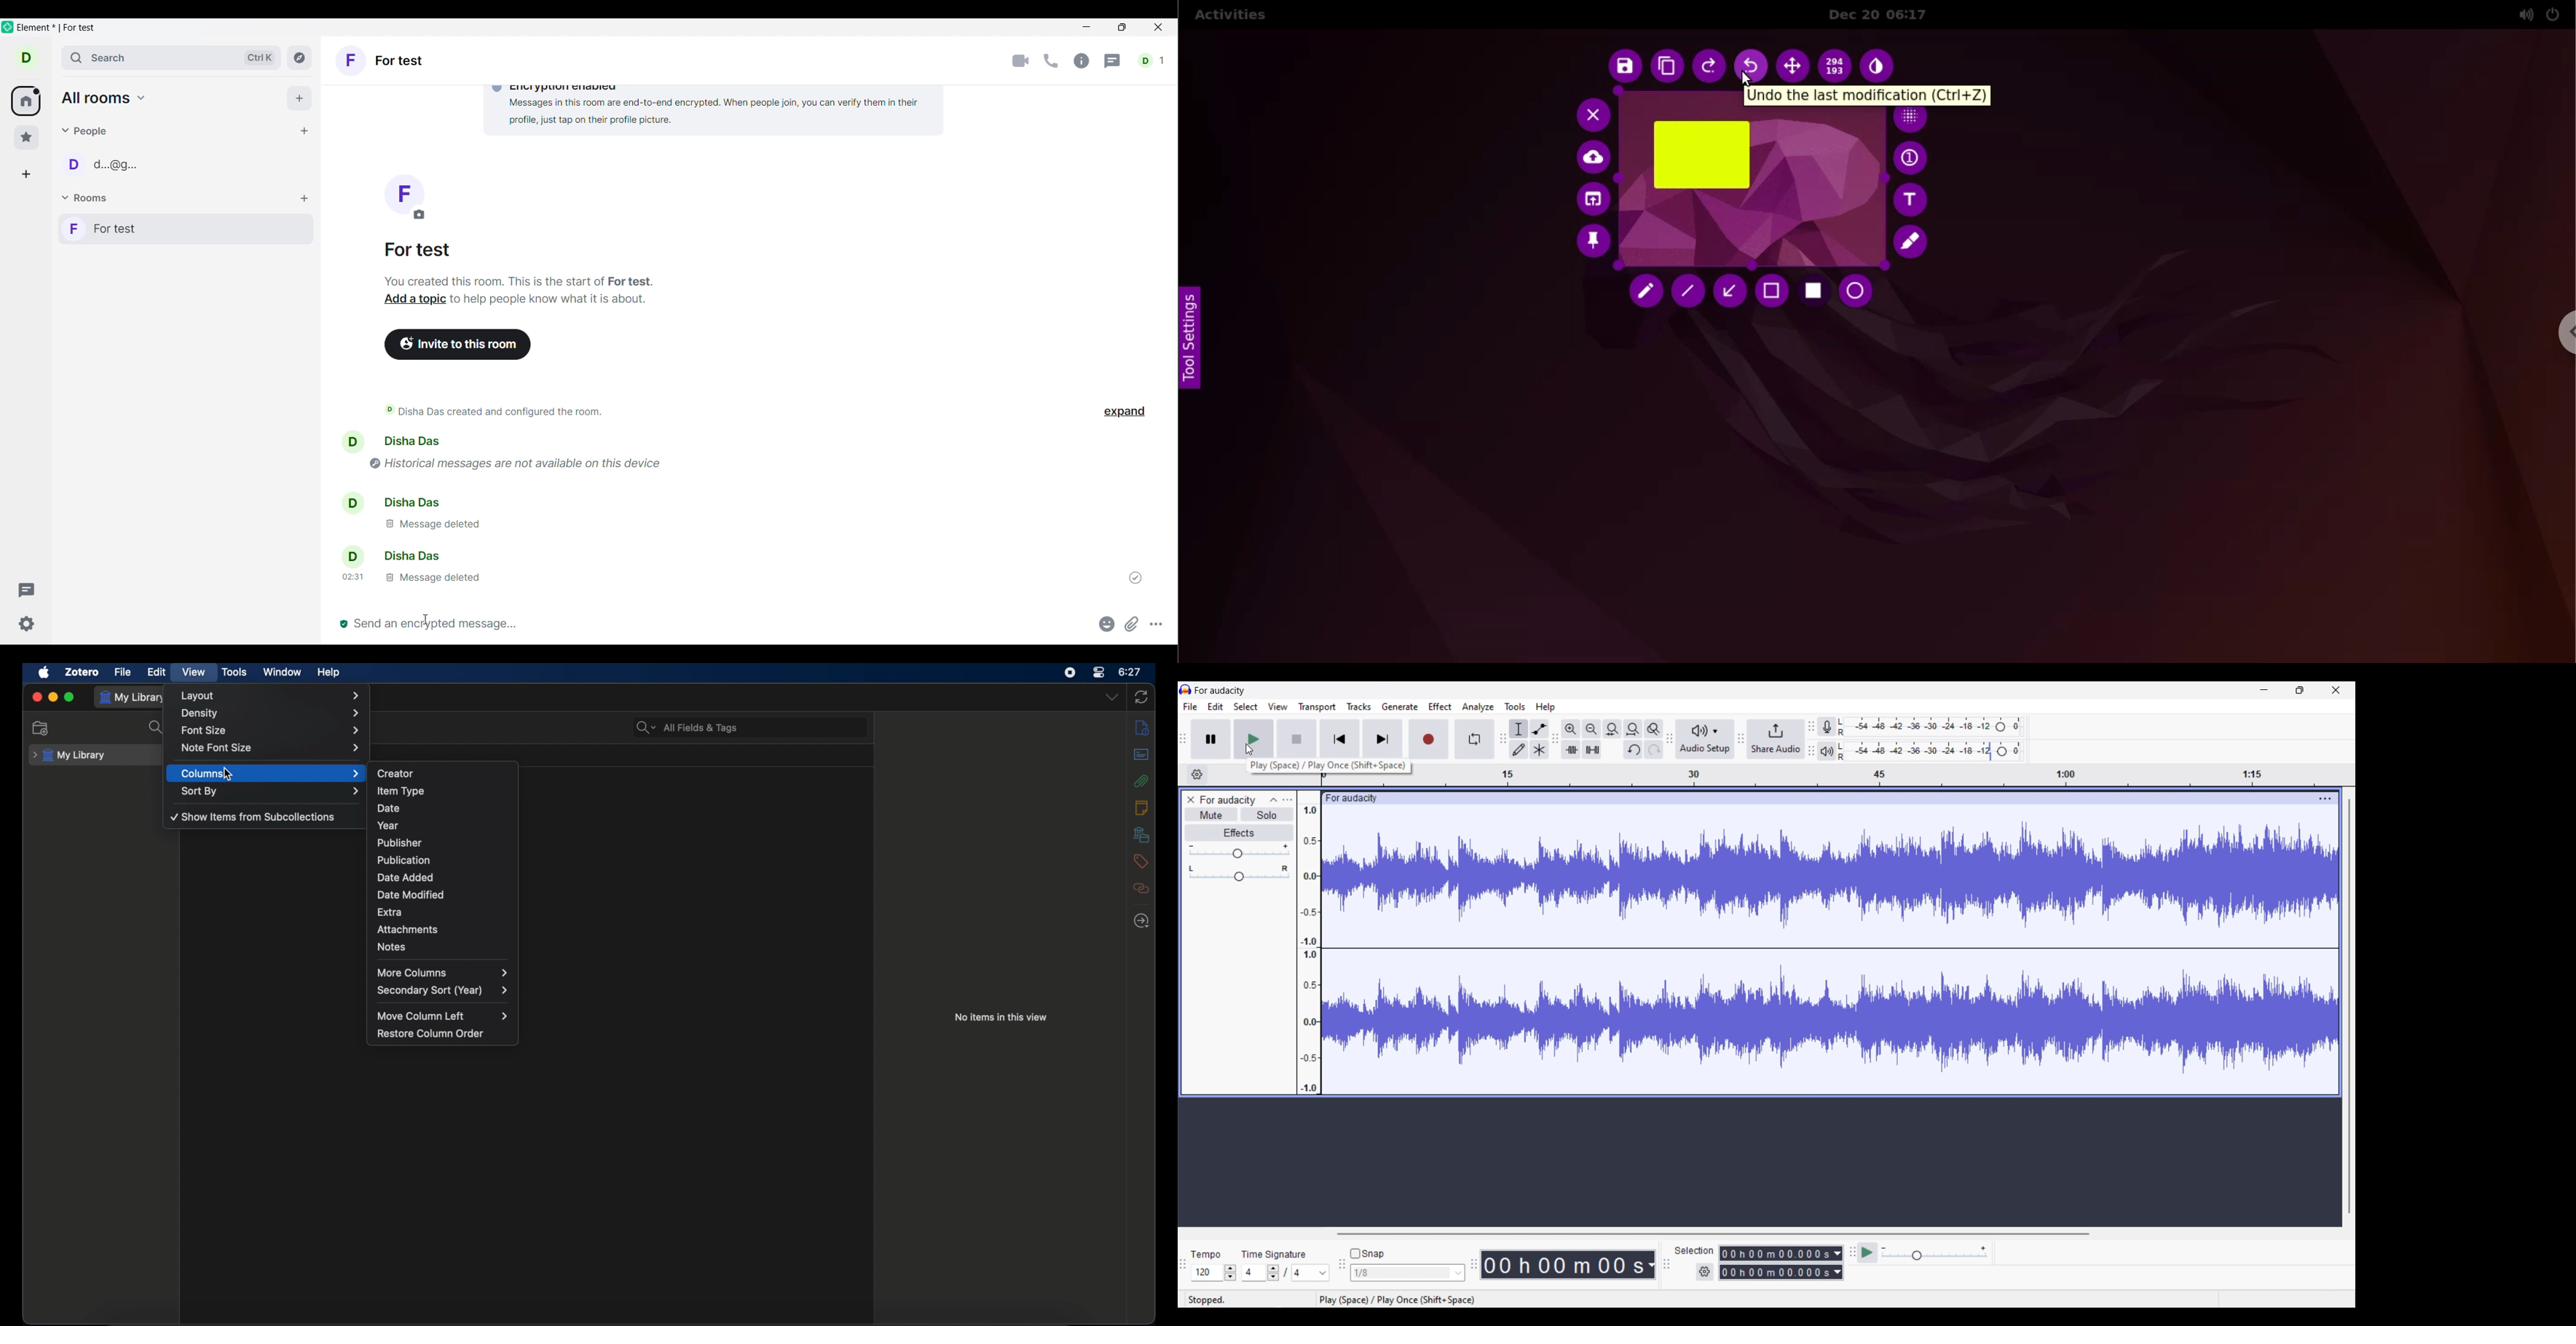  What do you see at coordinates (158, 672) in the screenshot?
I see `edit` at bounding box center [158, 672].